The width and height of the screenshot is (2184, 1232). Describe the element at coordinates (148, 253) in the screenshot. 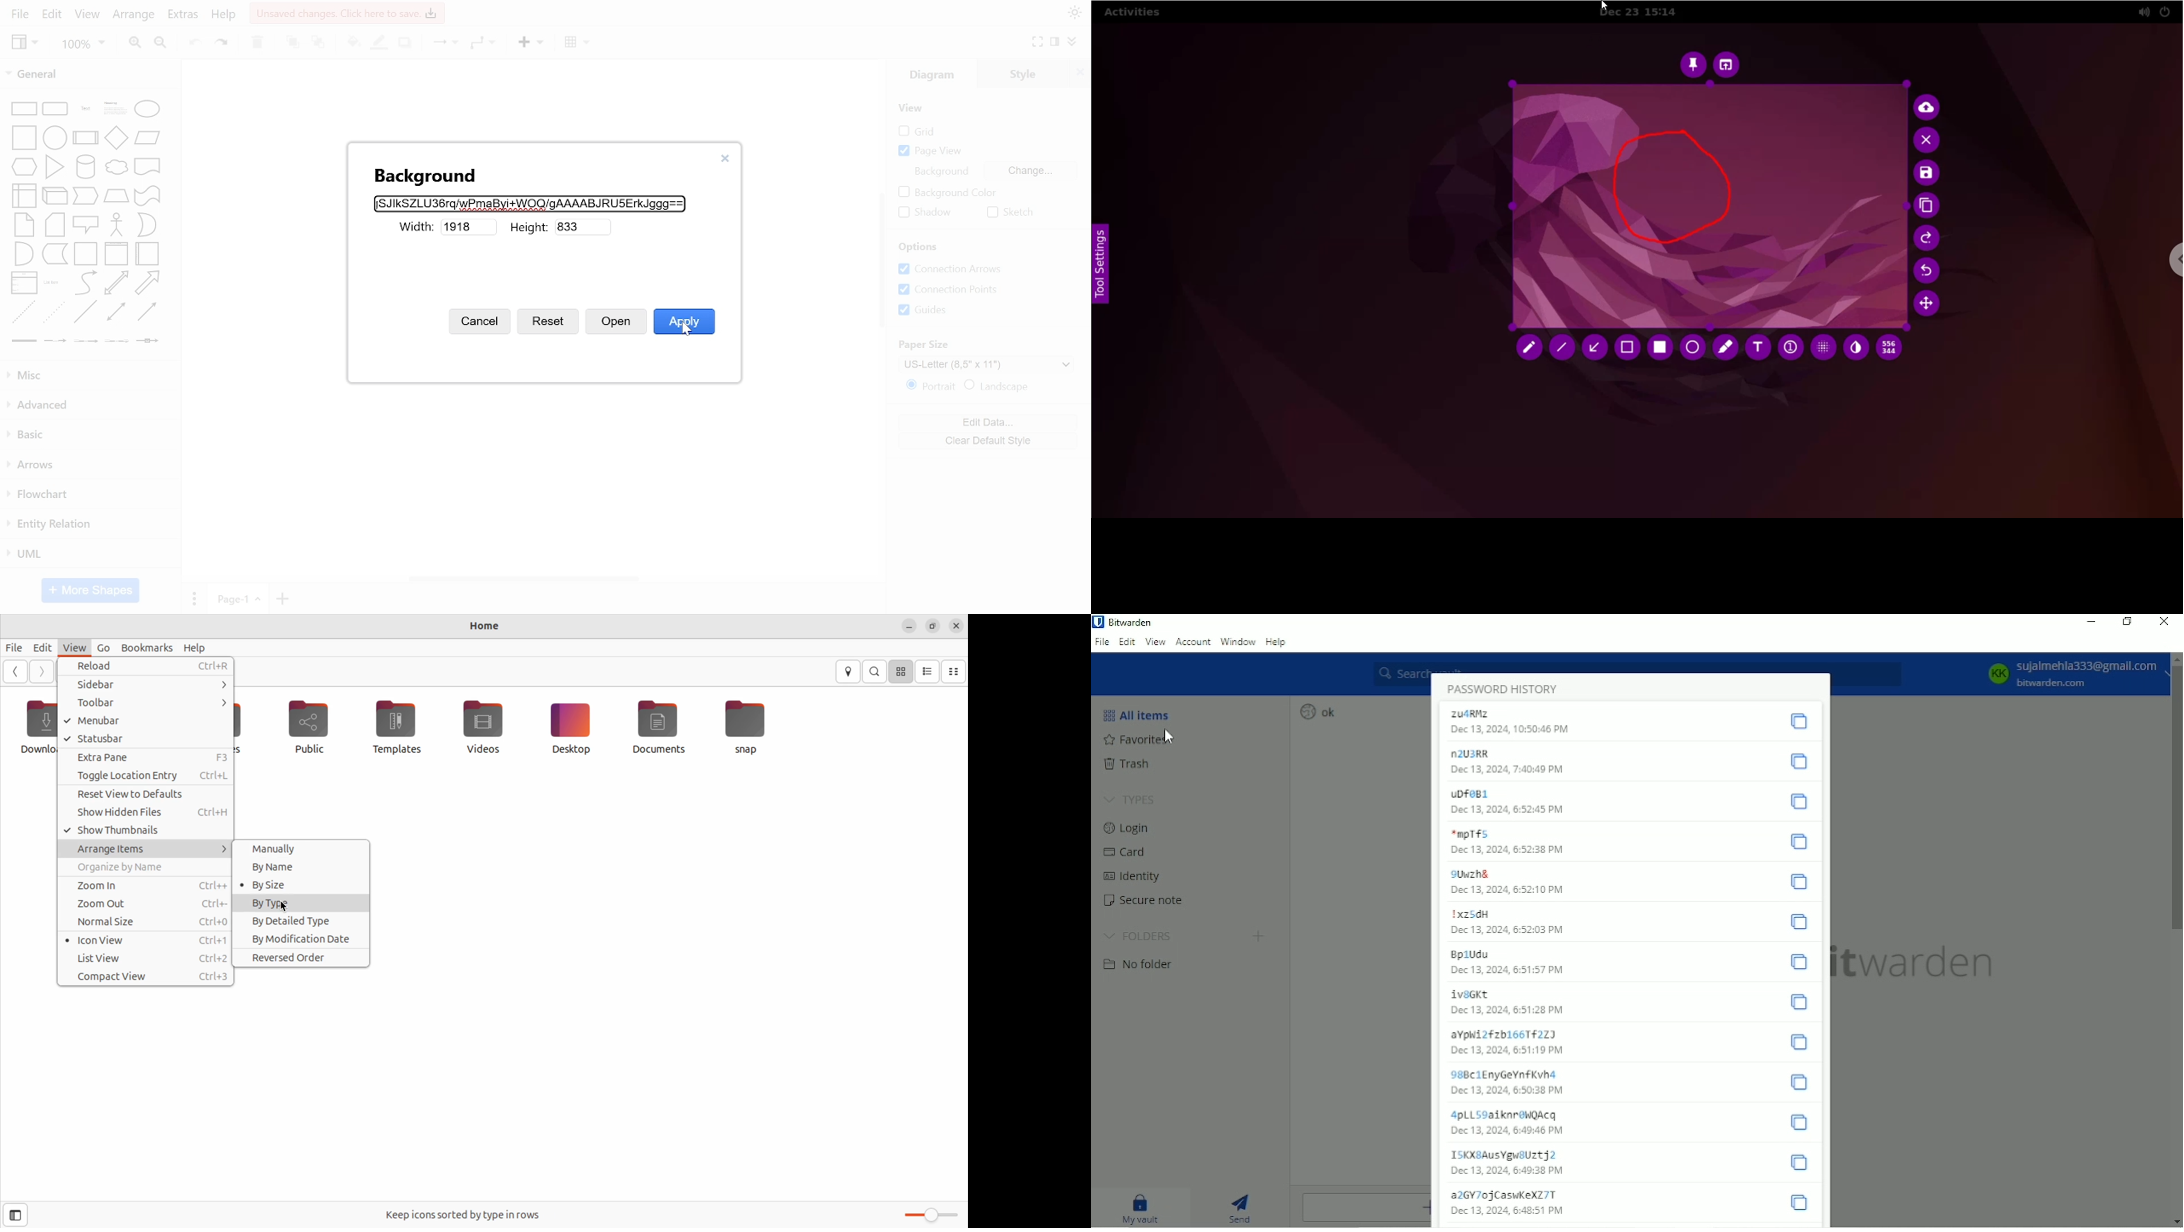

I see `general shapes` at that location.